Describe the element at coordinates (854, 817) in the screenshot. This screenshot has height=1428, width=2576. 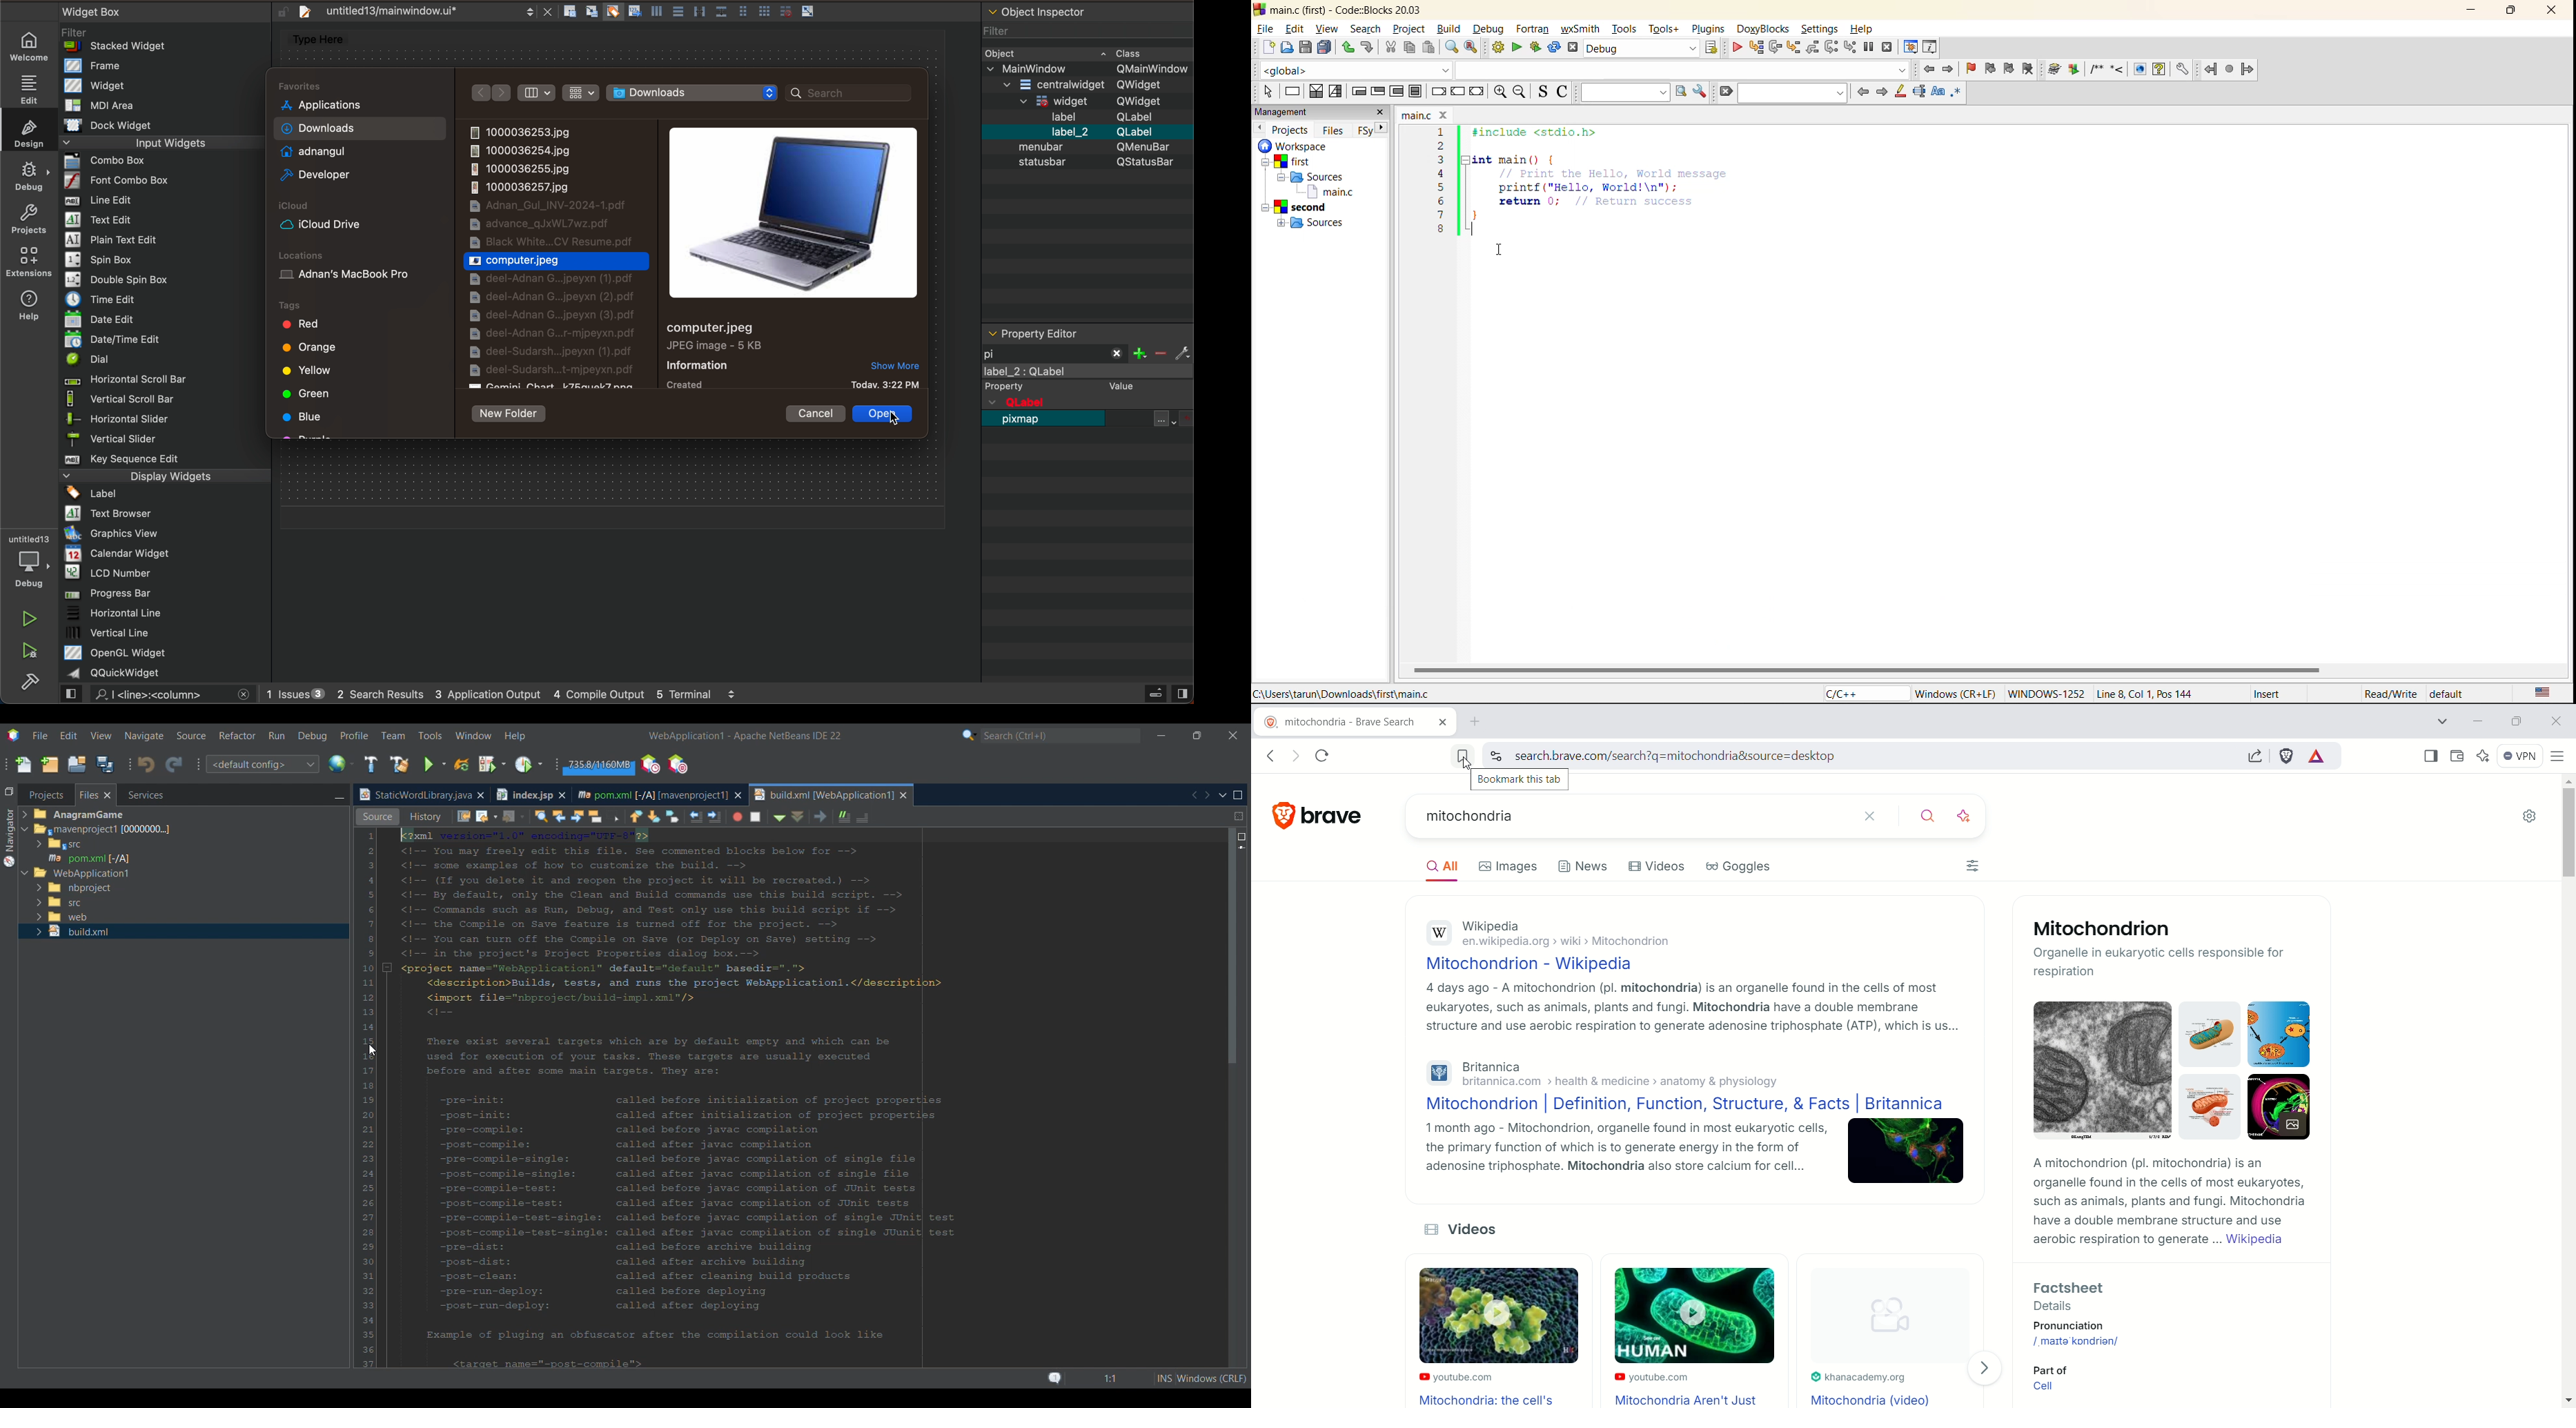
I see `Start macro recording` at that location.